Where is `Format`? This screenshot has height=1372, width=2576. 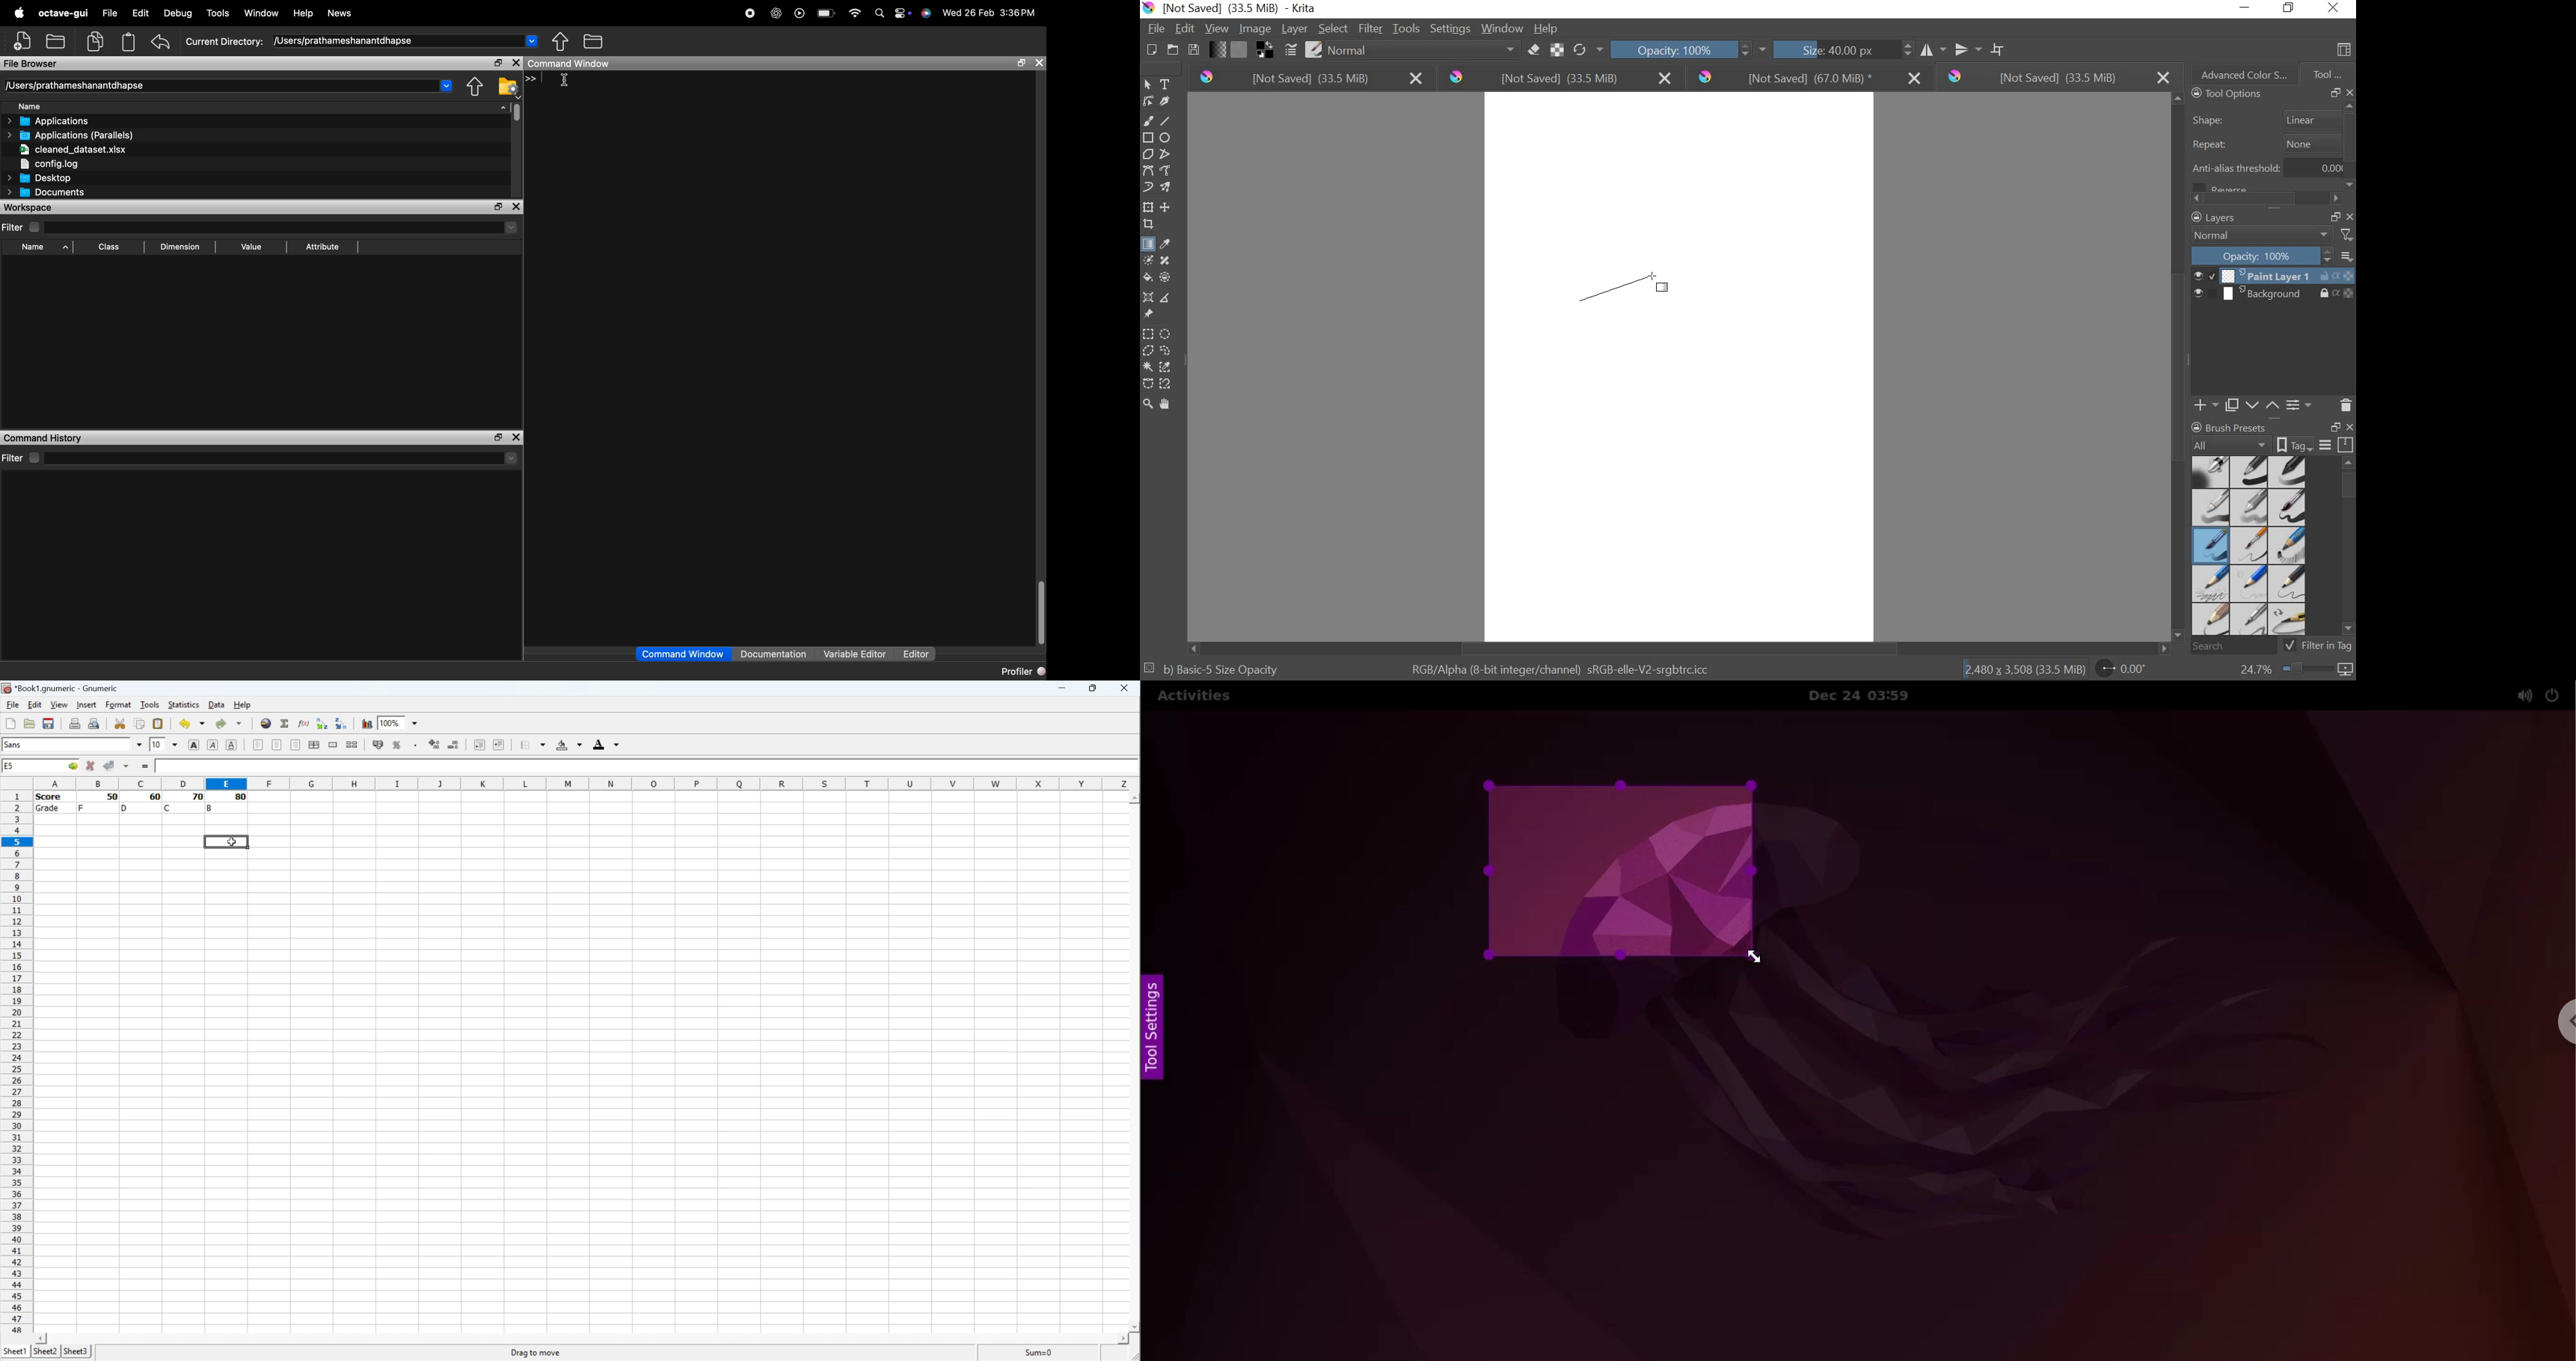
Format is located at coordinates (118, 703).